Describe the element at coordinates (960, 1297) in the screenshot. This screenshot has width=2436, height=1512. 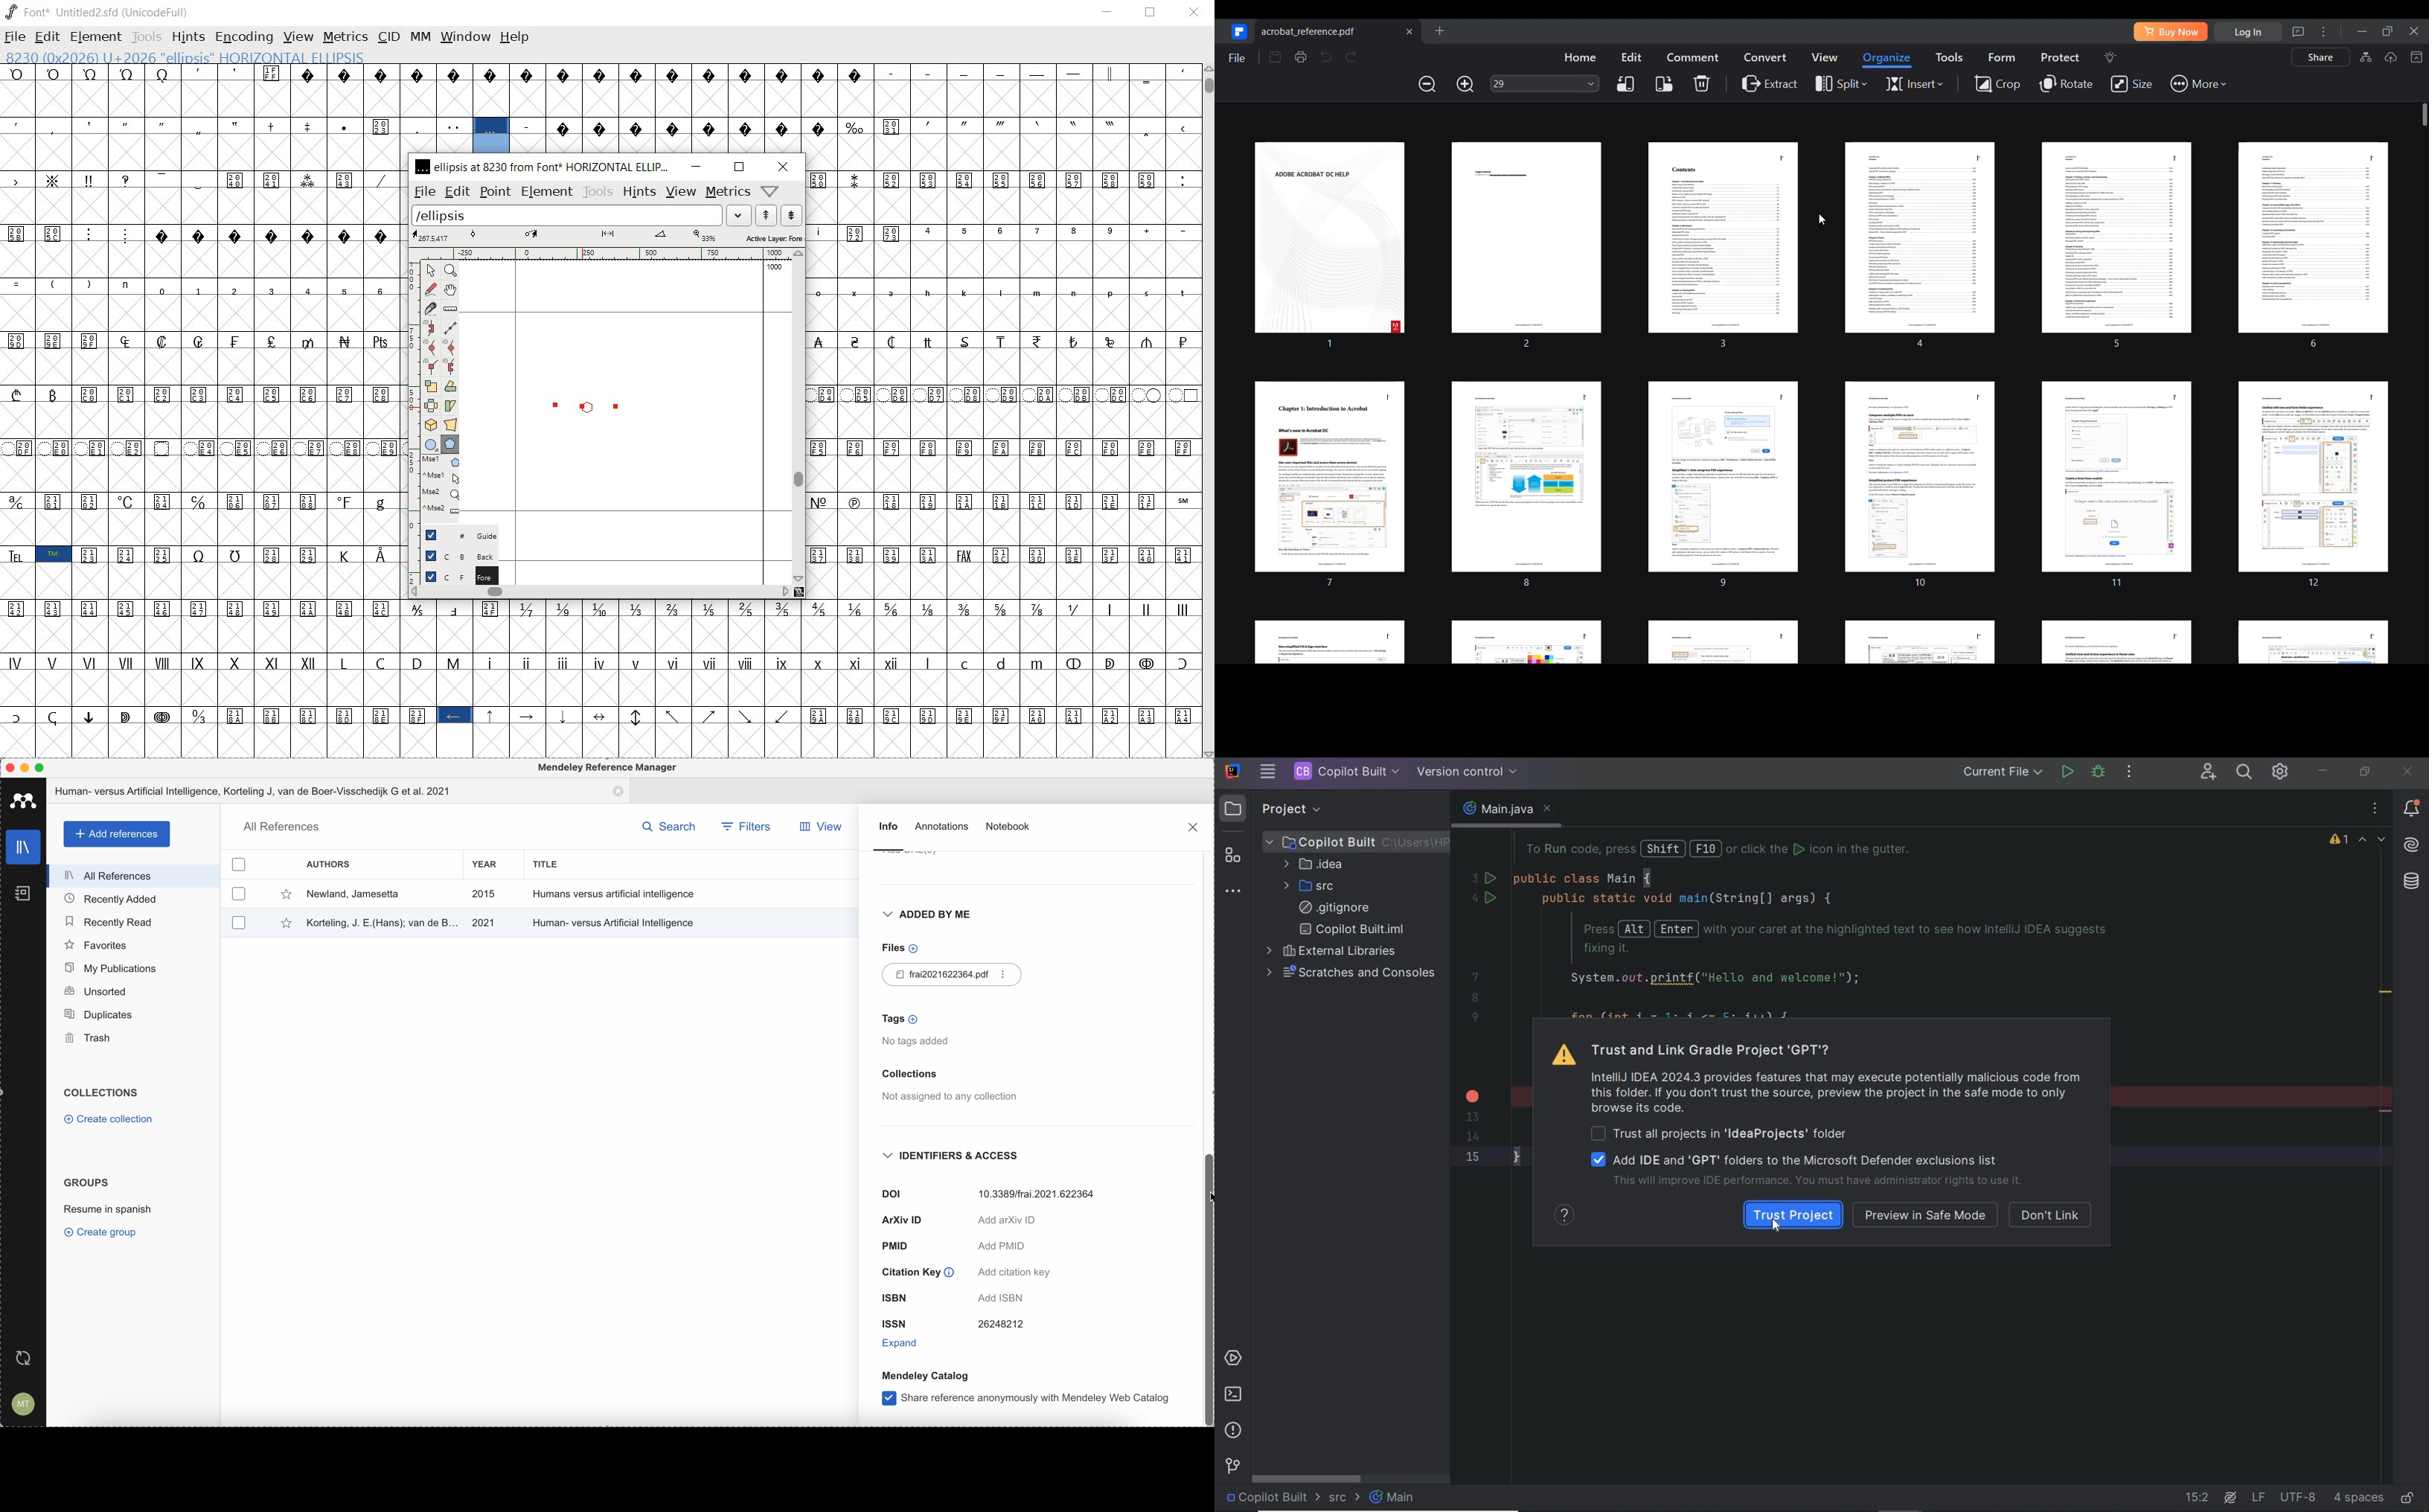
I see `ISBN add ISBN` at that location.